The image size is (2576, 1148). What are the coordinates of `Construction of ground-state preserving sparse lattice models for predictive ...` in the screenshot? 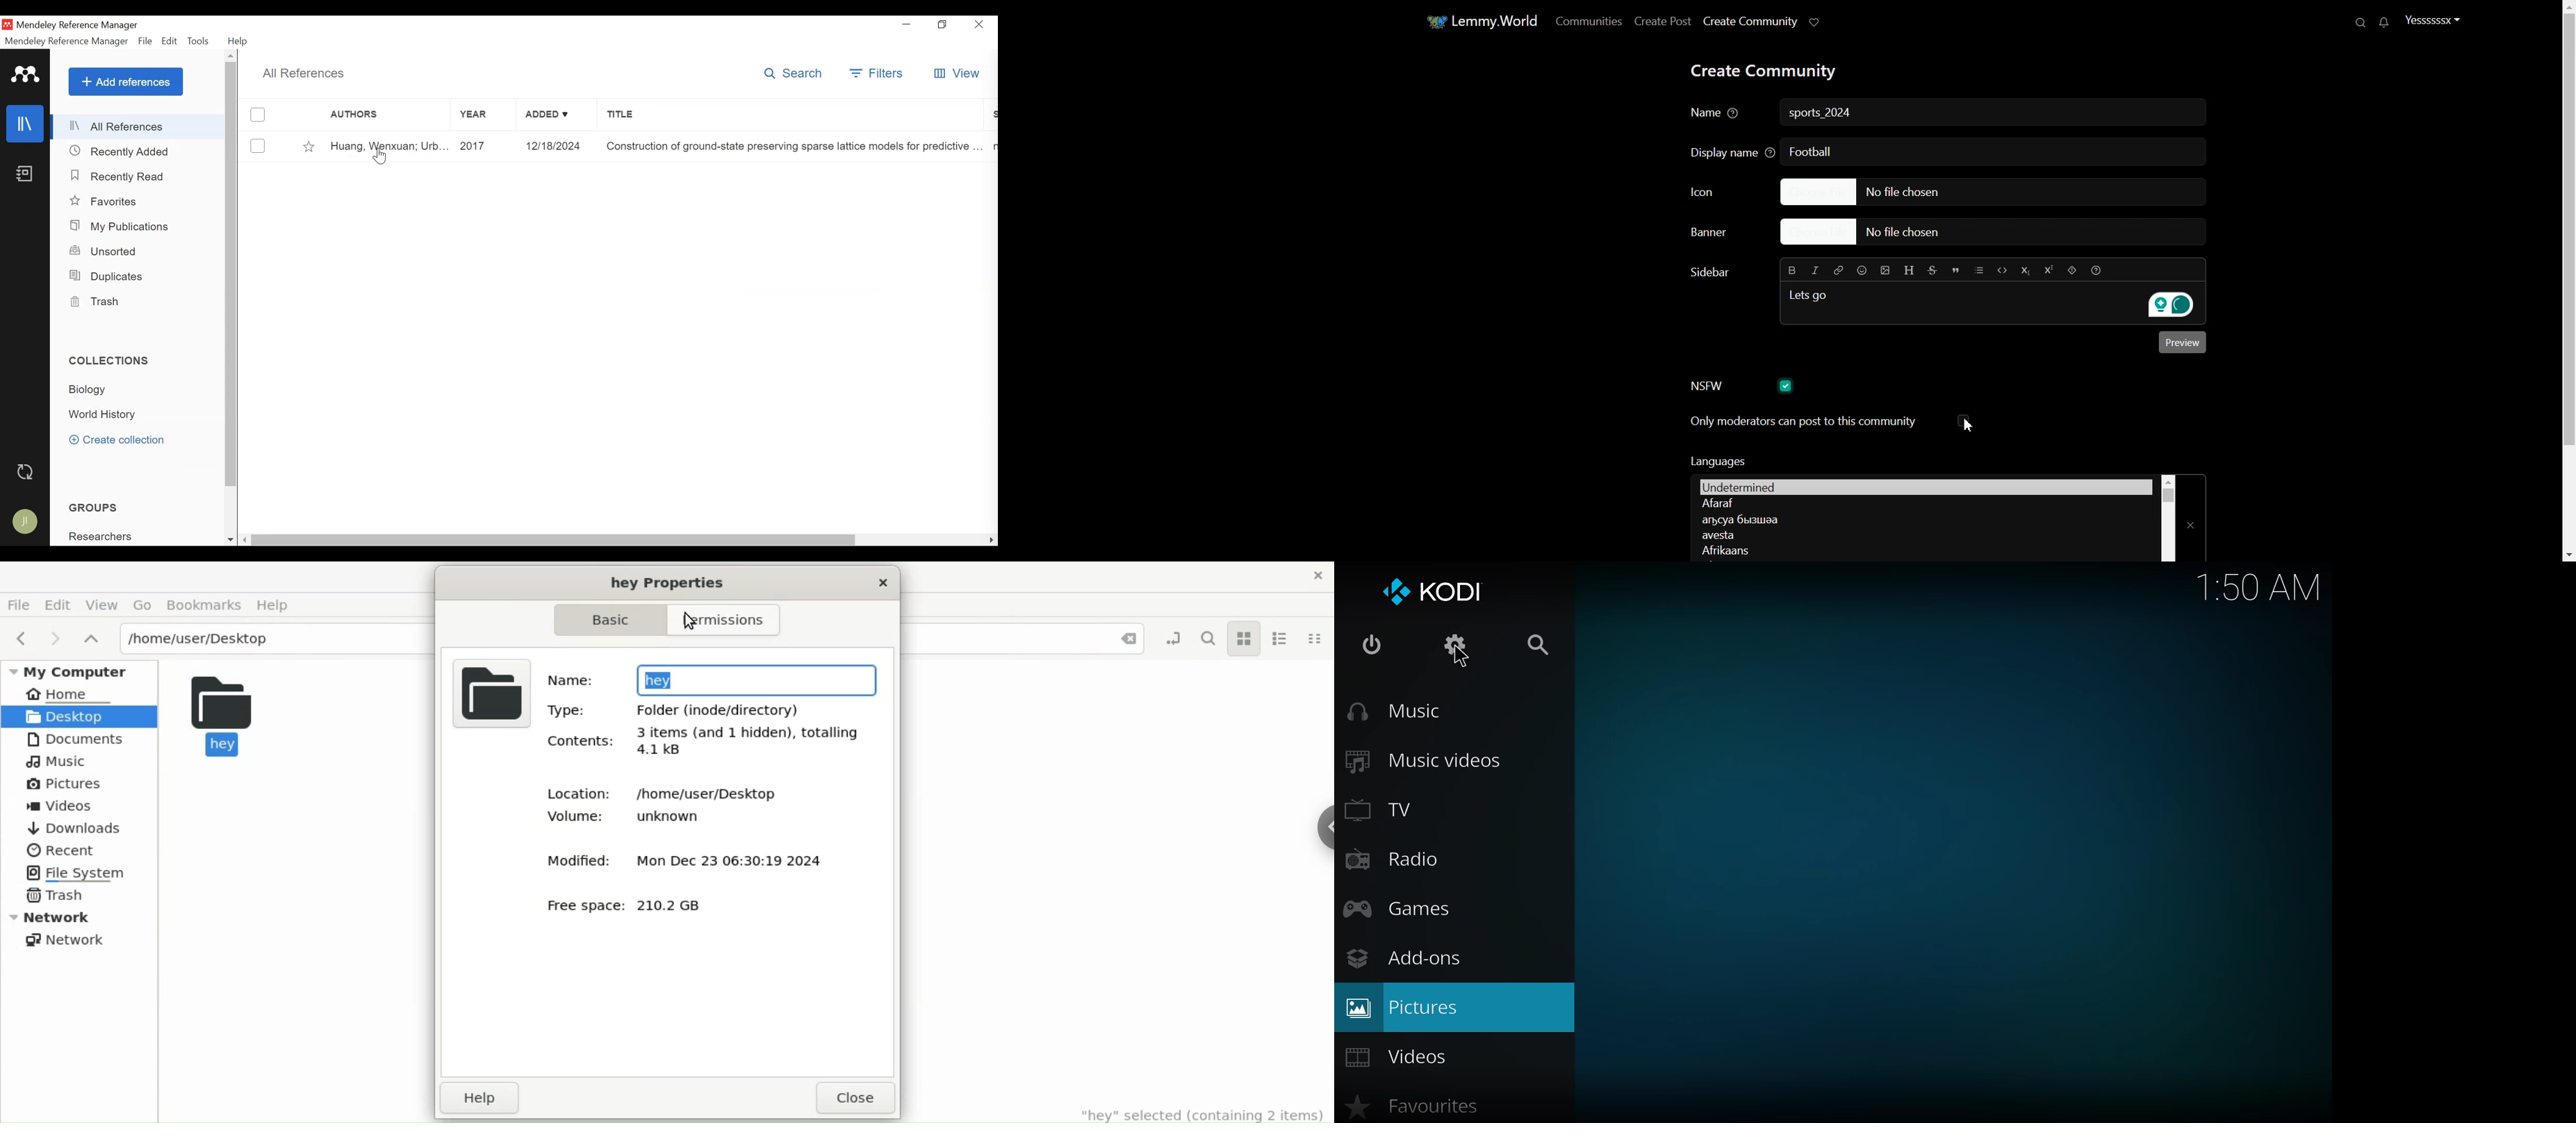 It's located at (791, 147).